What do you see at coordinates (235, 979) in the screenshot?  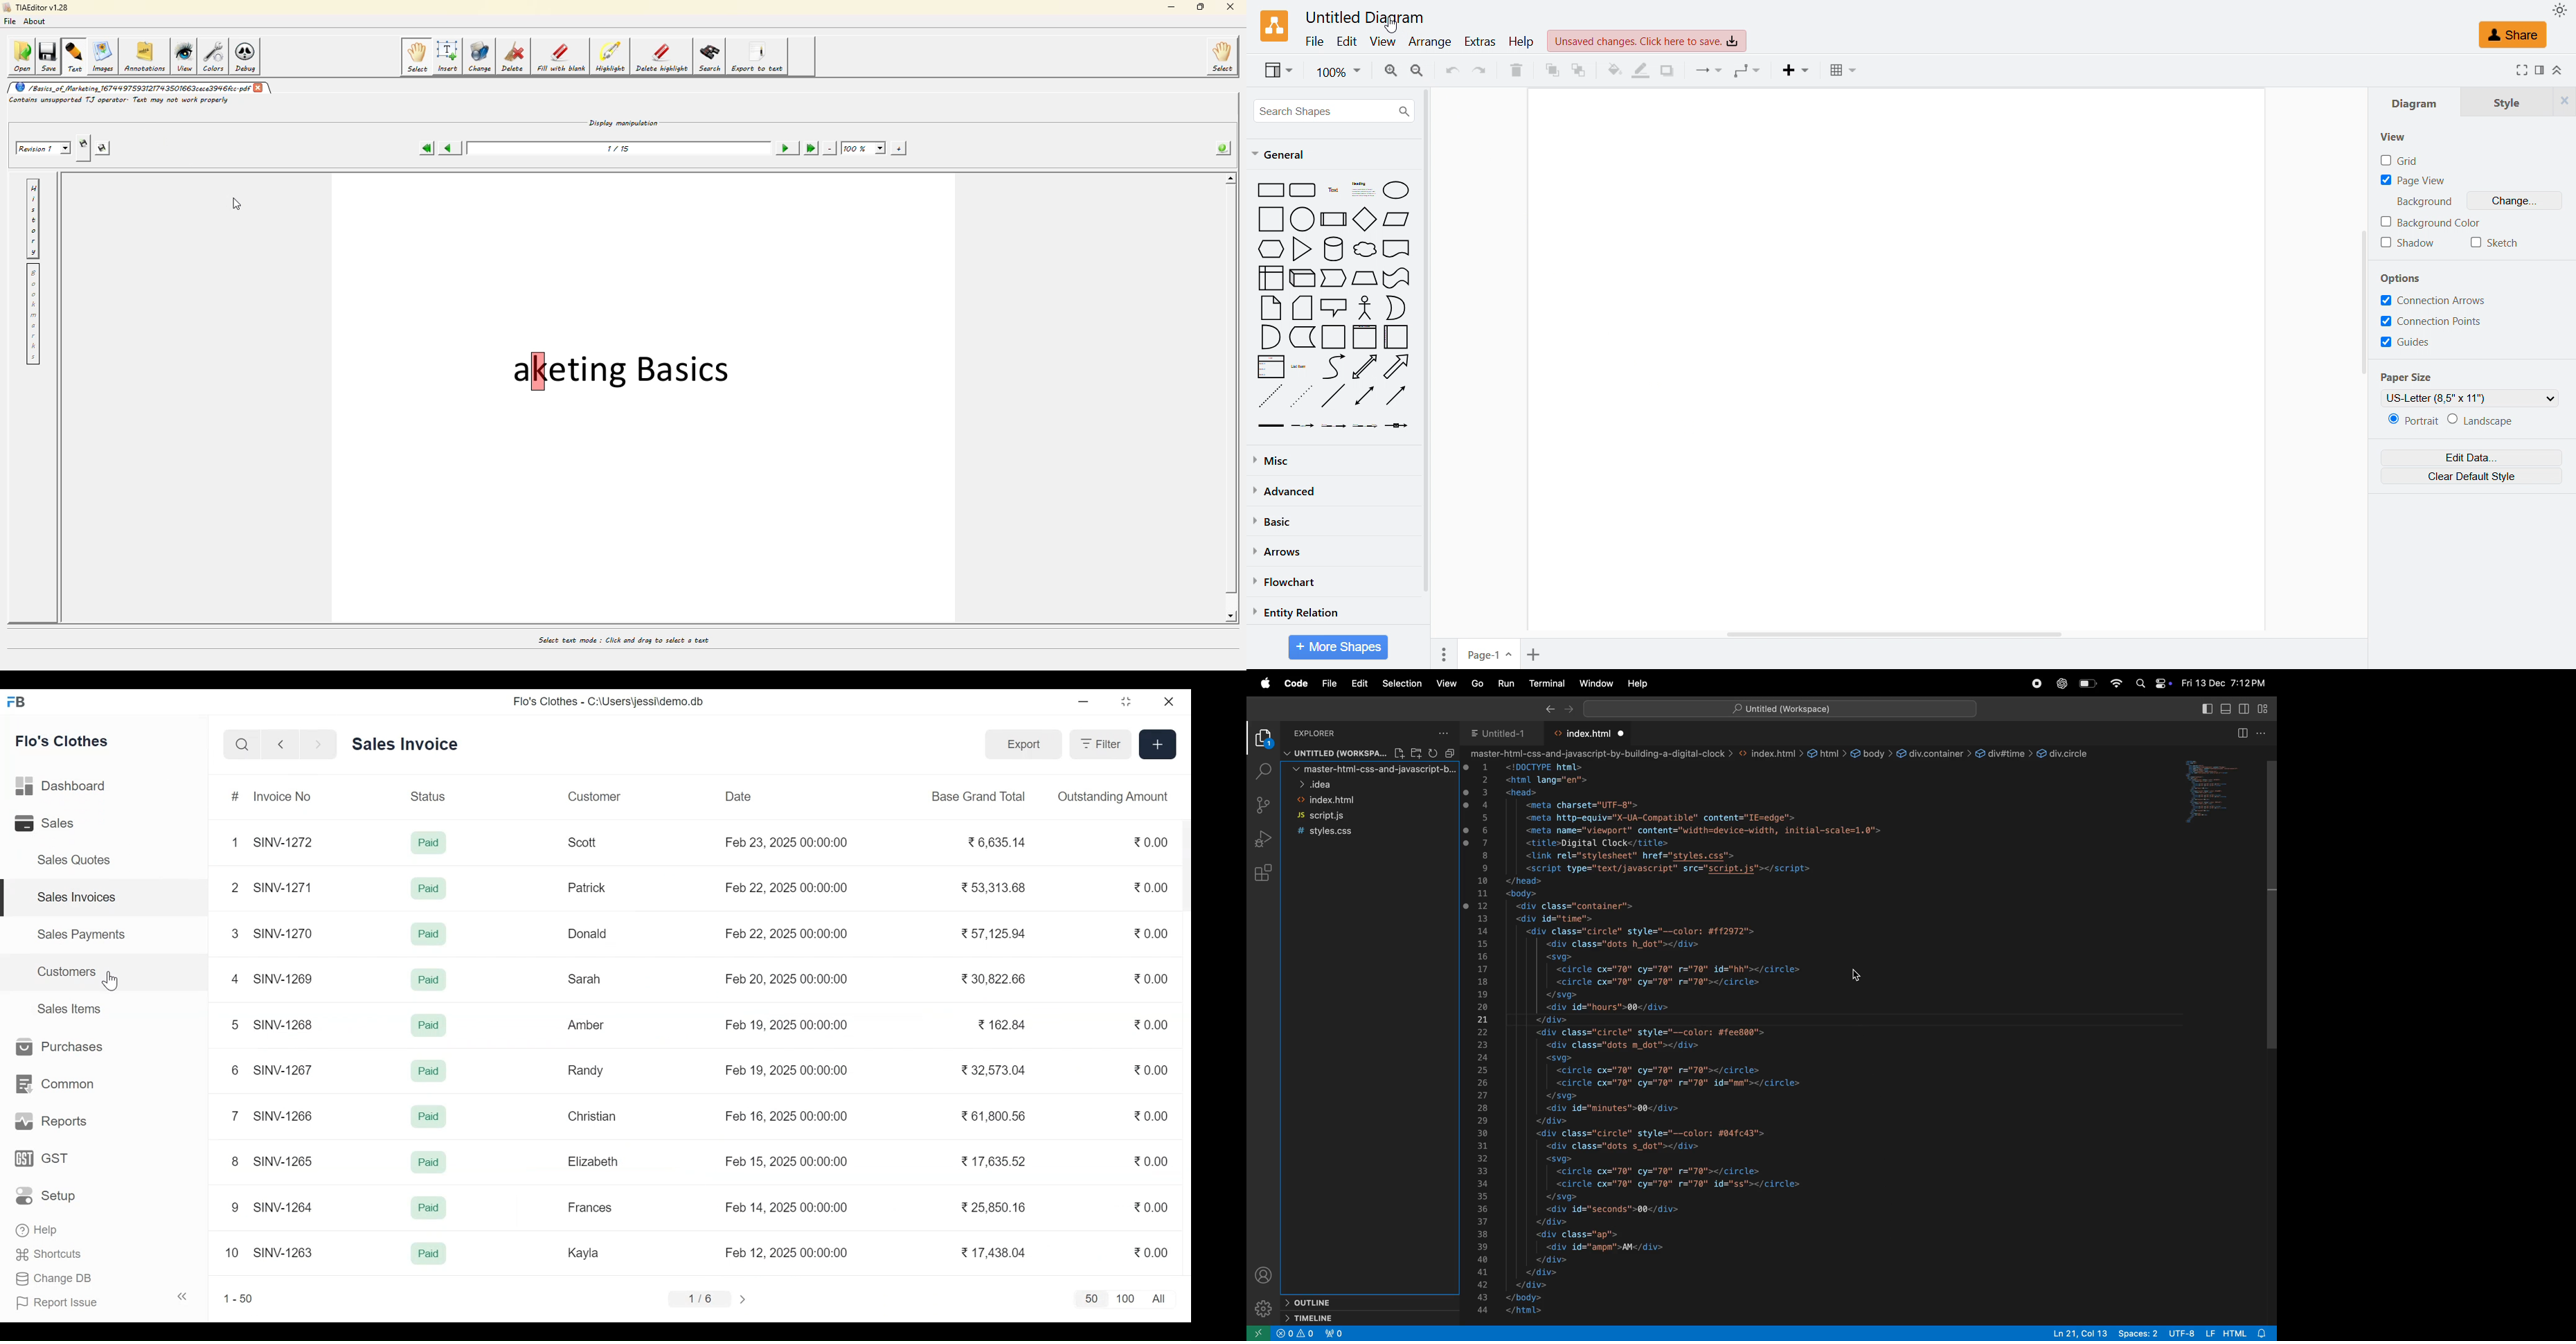 I see `4` at bounding box center [235, 979].